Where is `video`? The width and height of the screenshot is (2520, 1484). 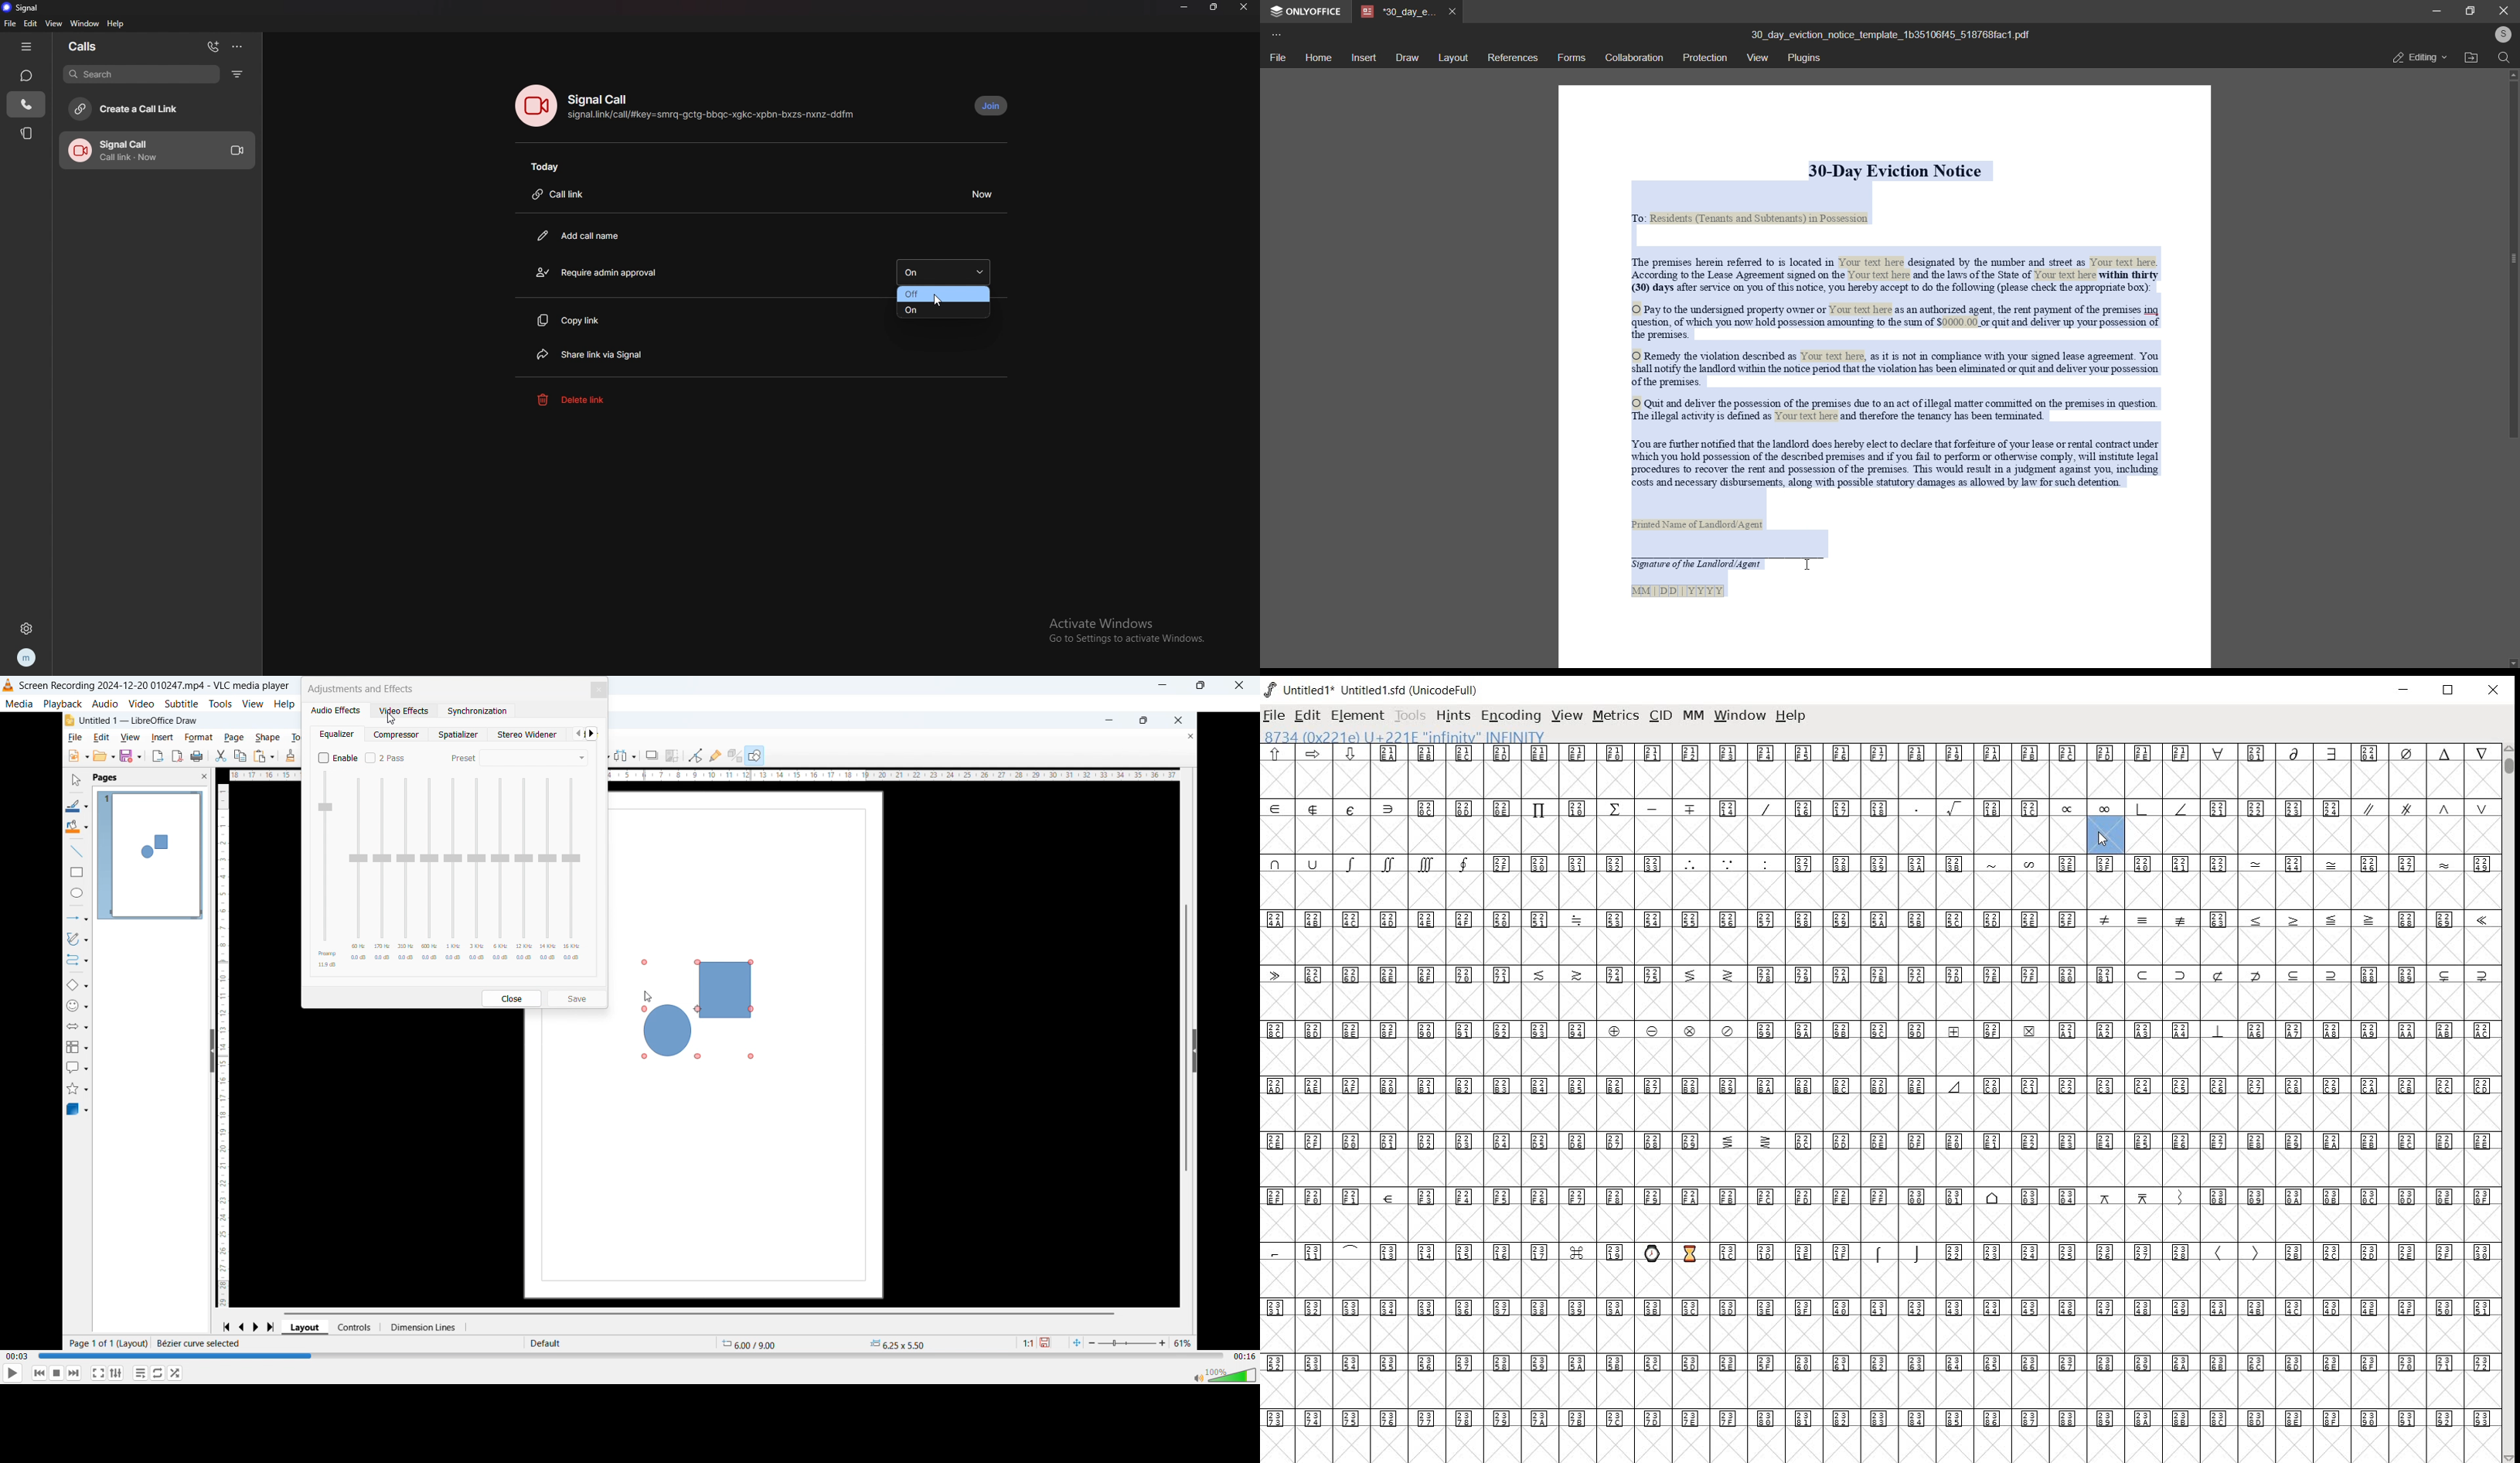
video is located at coordinates (141, 703).